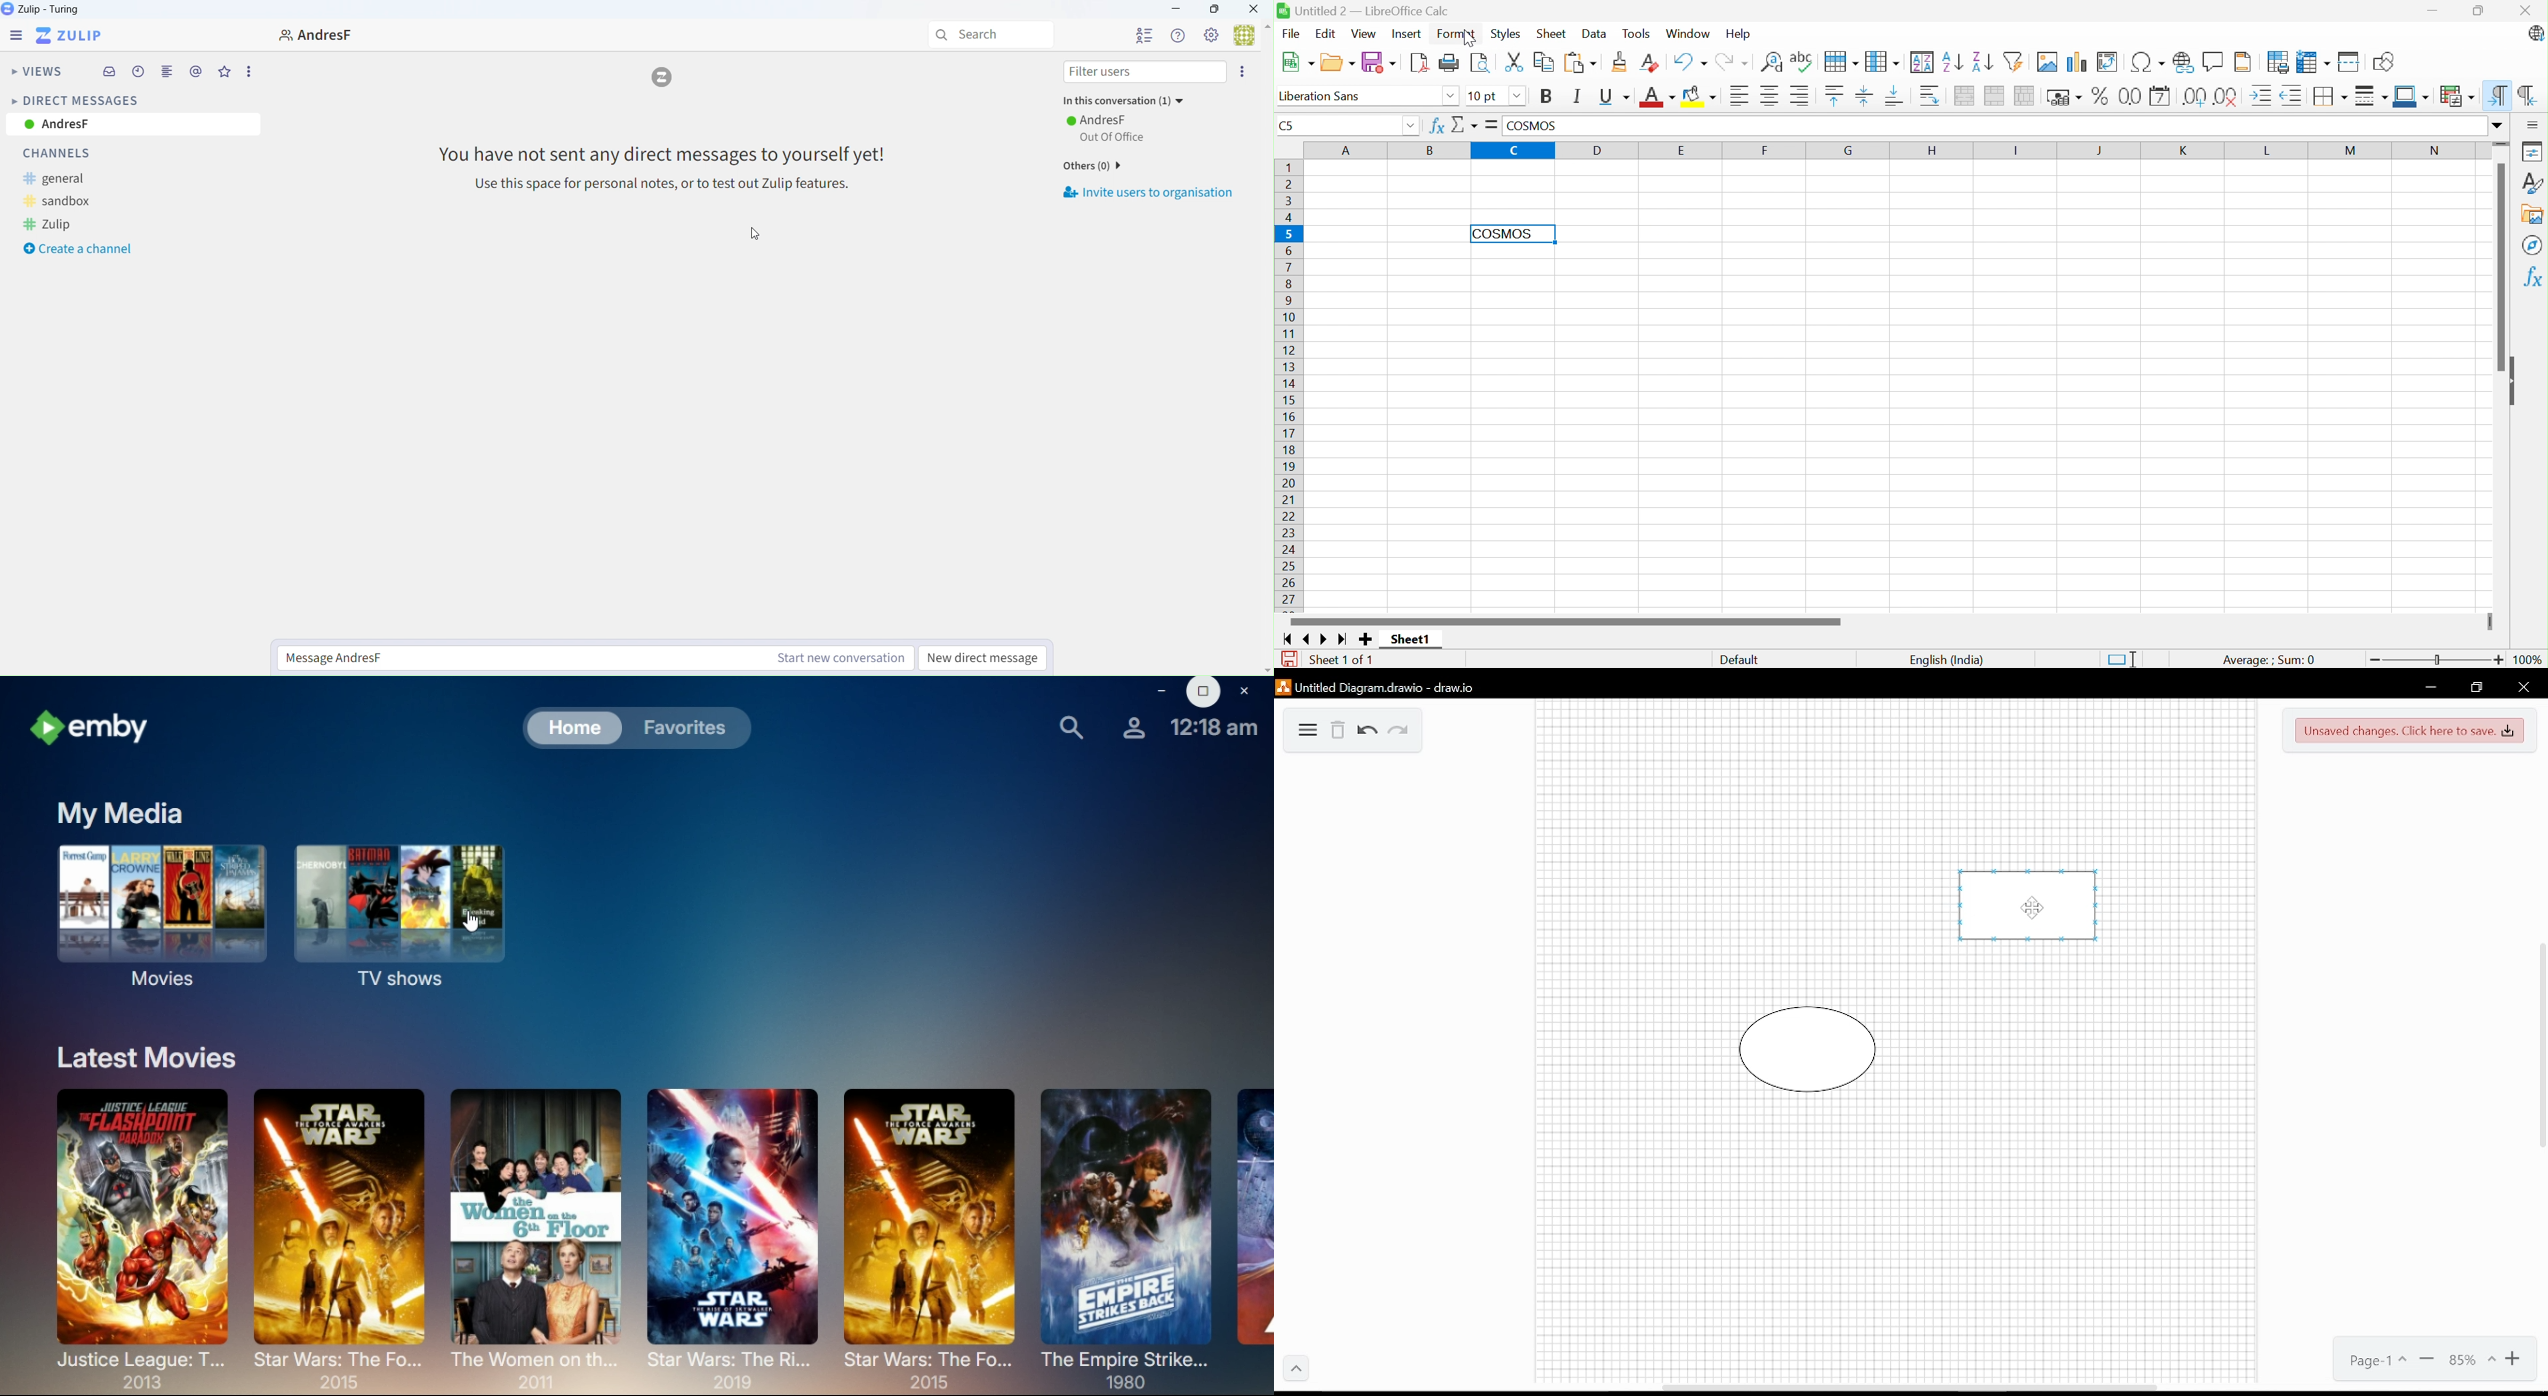 The image size is (2548, 1400). I want to click on Cursor, so click(2031, 911).